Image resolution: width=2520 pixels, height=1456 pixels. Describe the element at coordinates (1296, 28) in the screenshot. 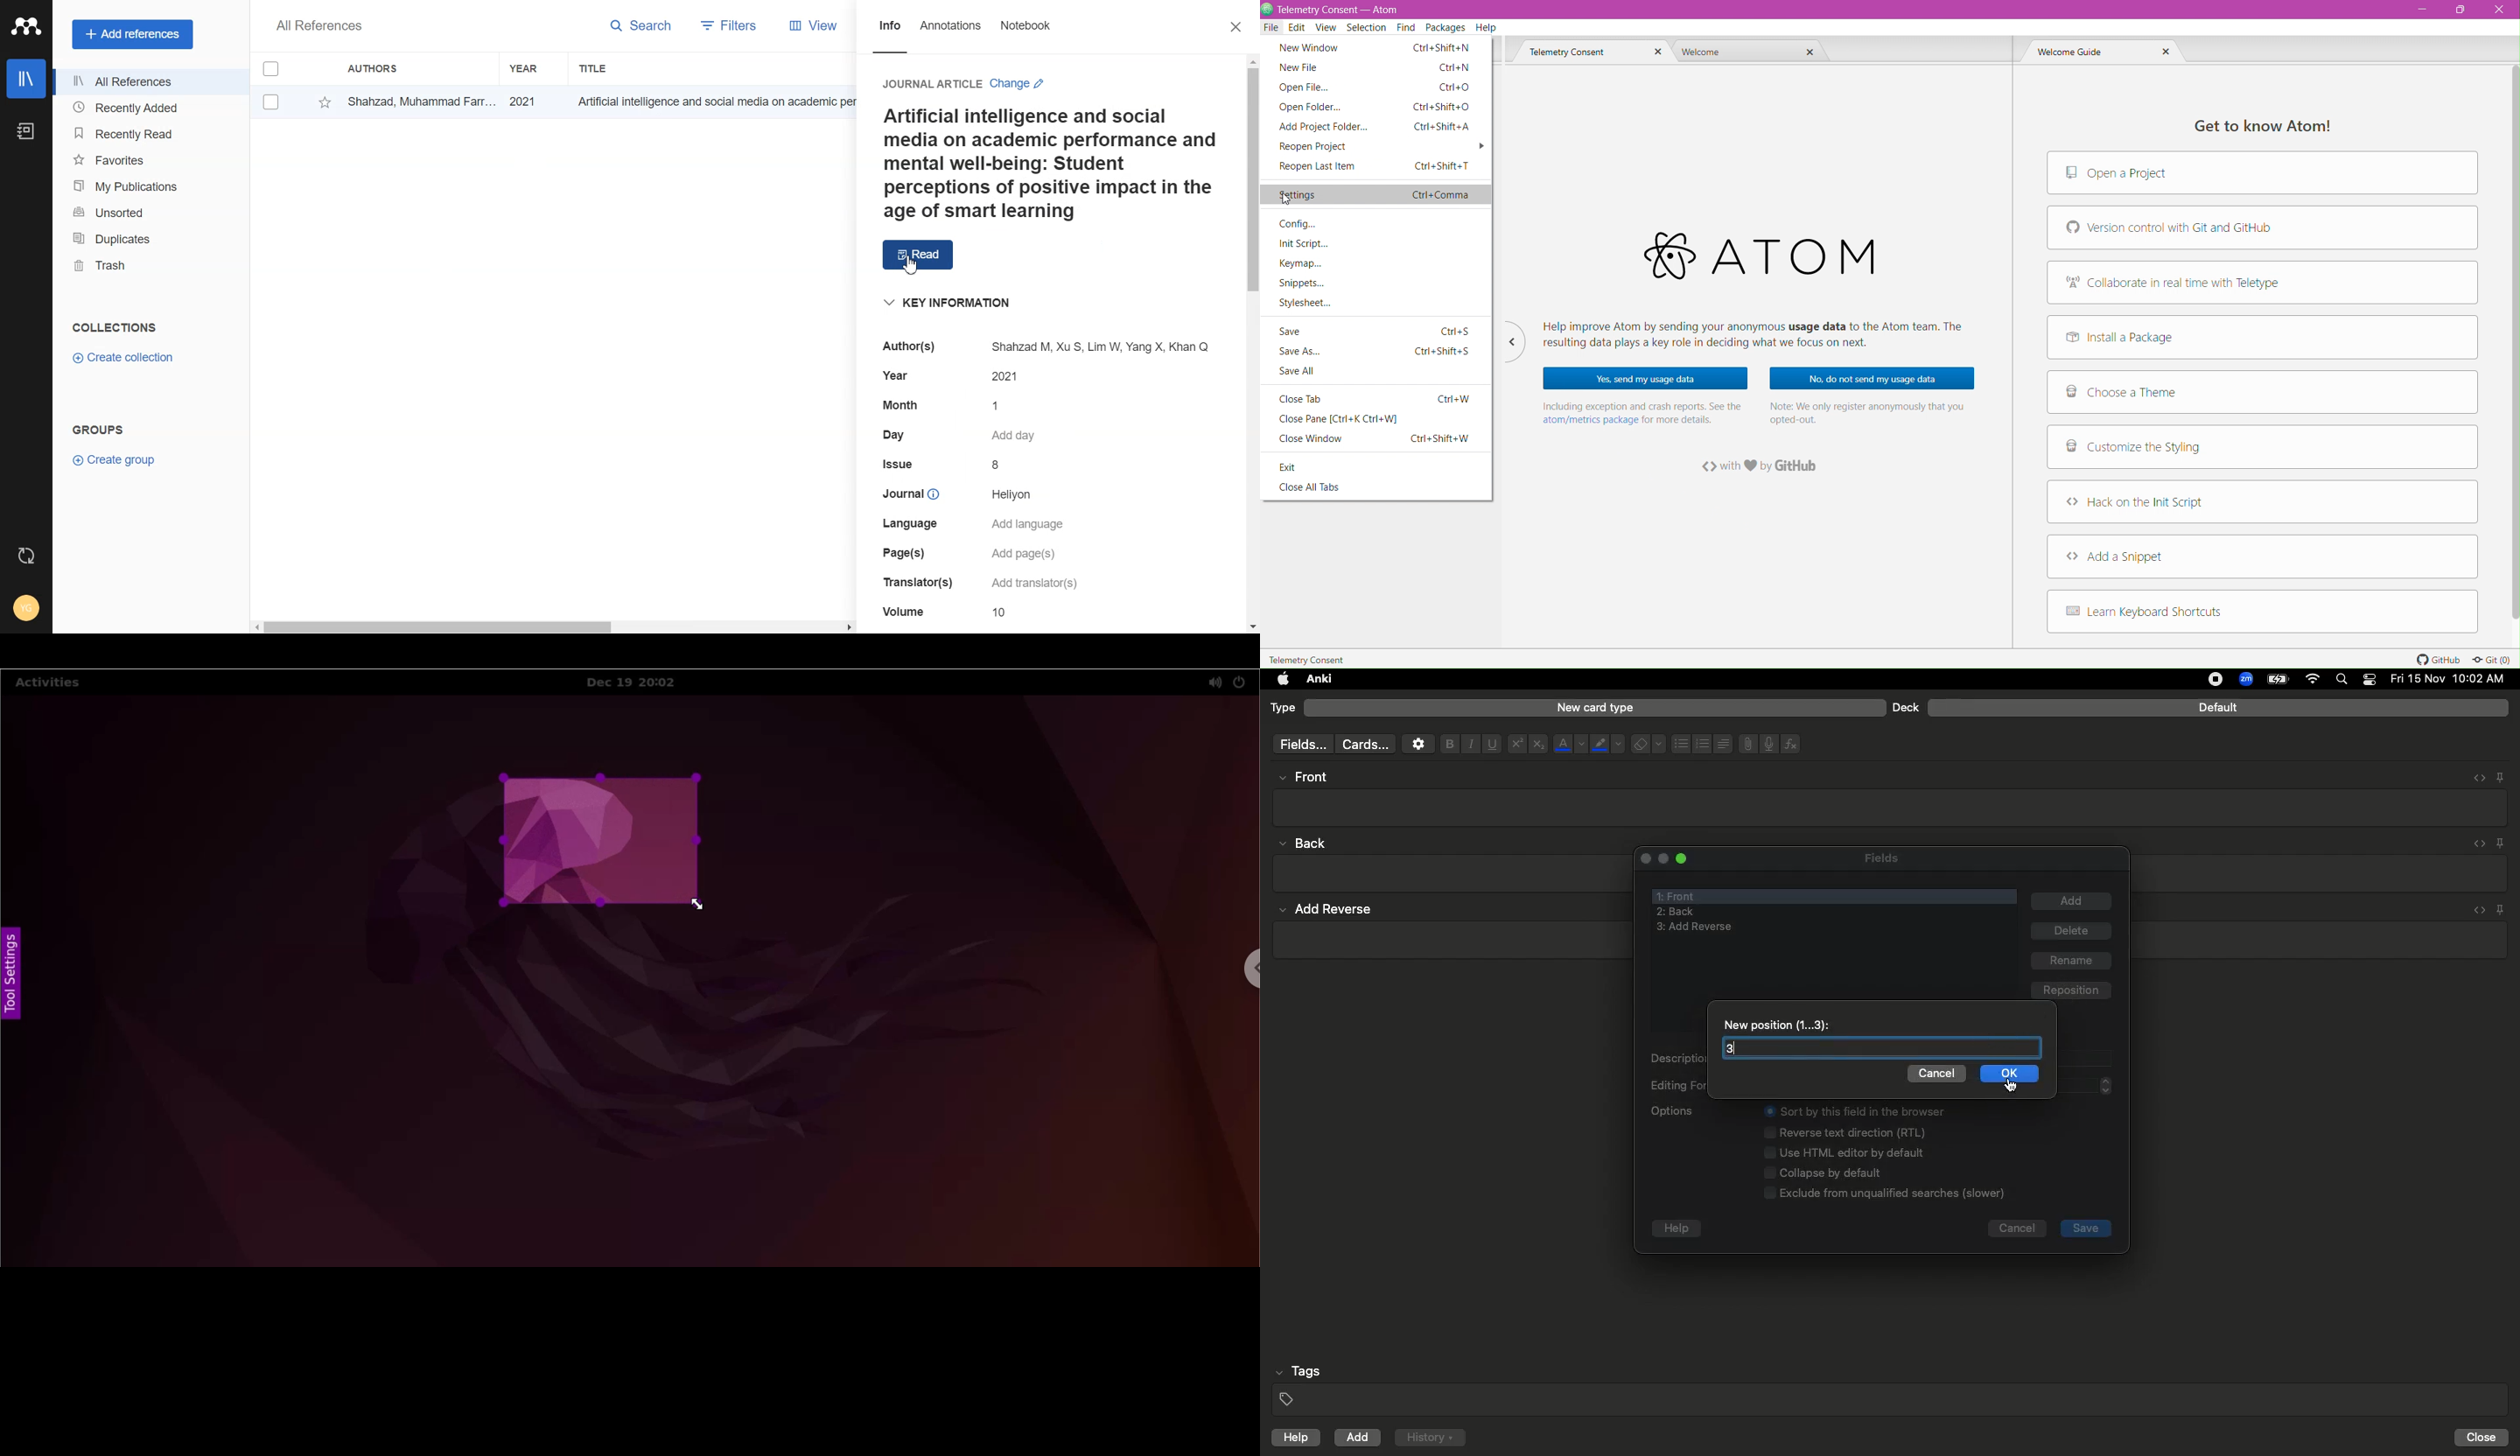

I see `Edit` at that location.